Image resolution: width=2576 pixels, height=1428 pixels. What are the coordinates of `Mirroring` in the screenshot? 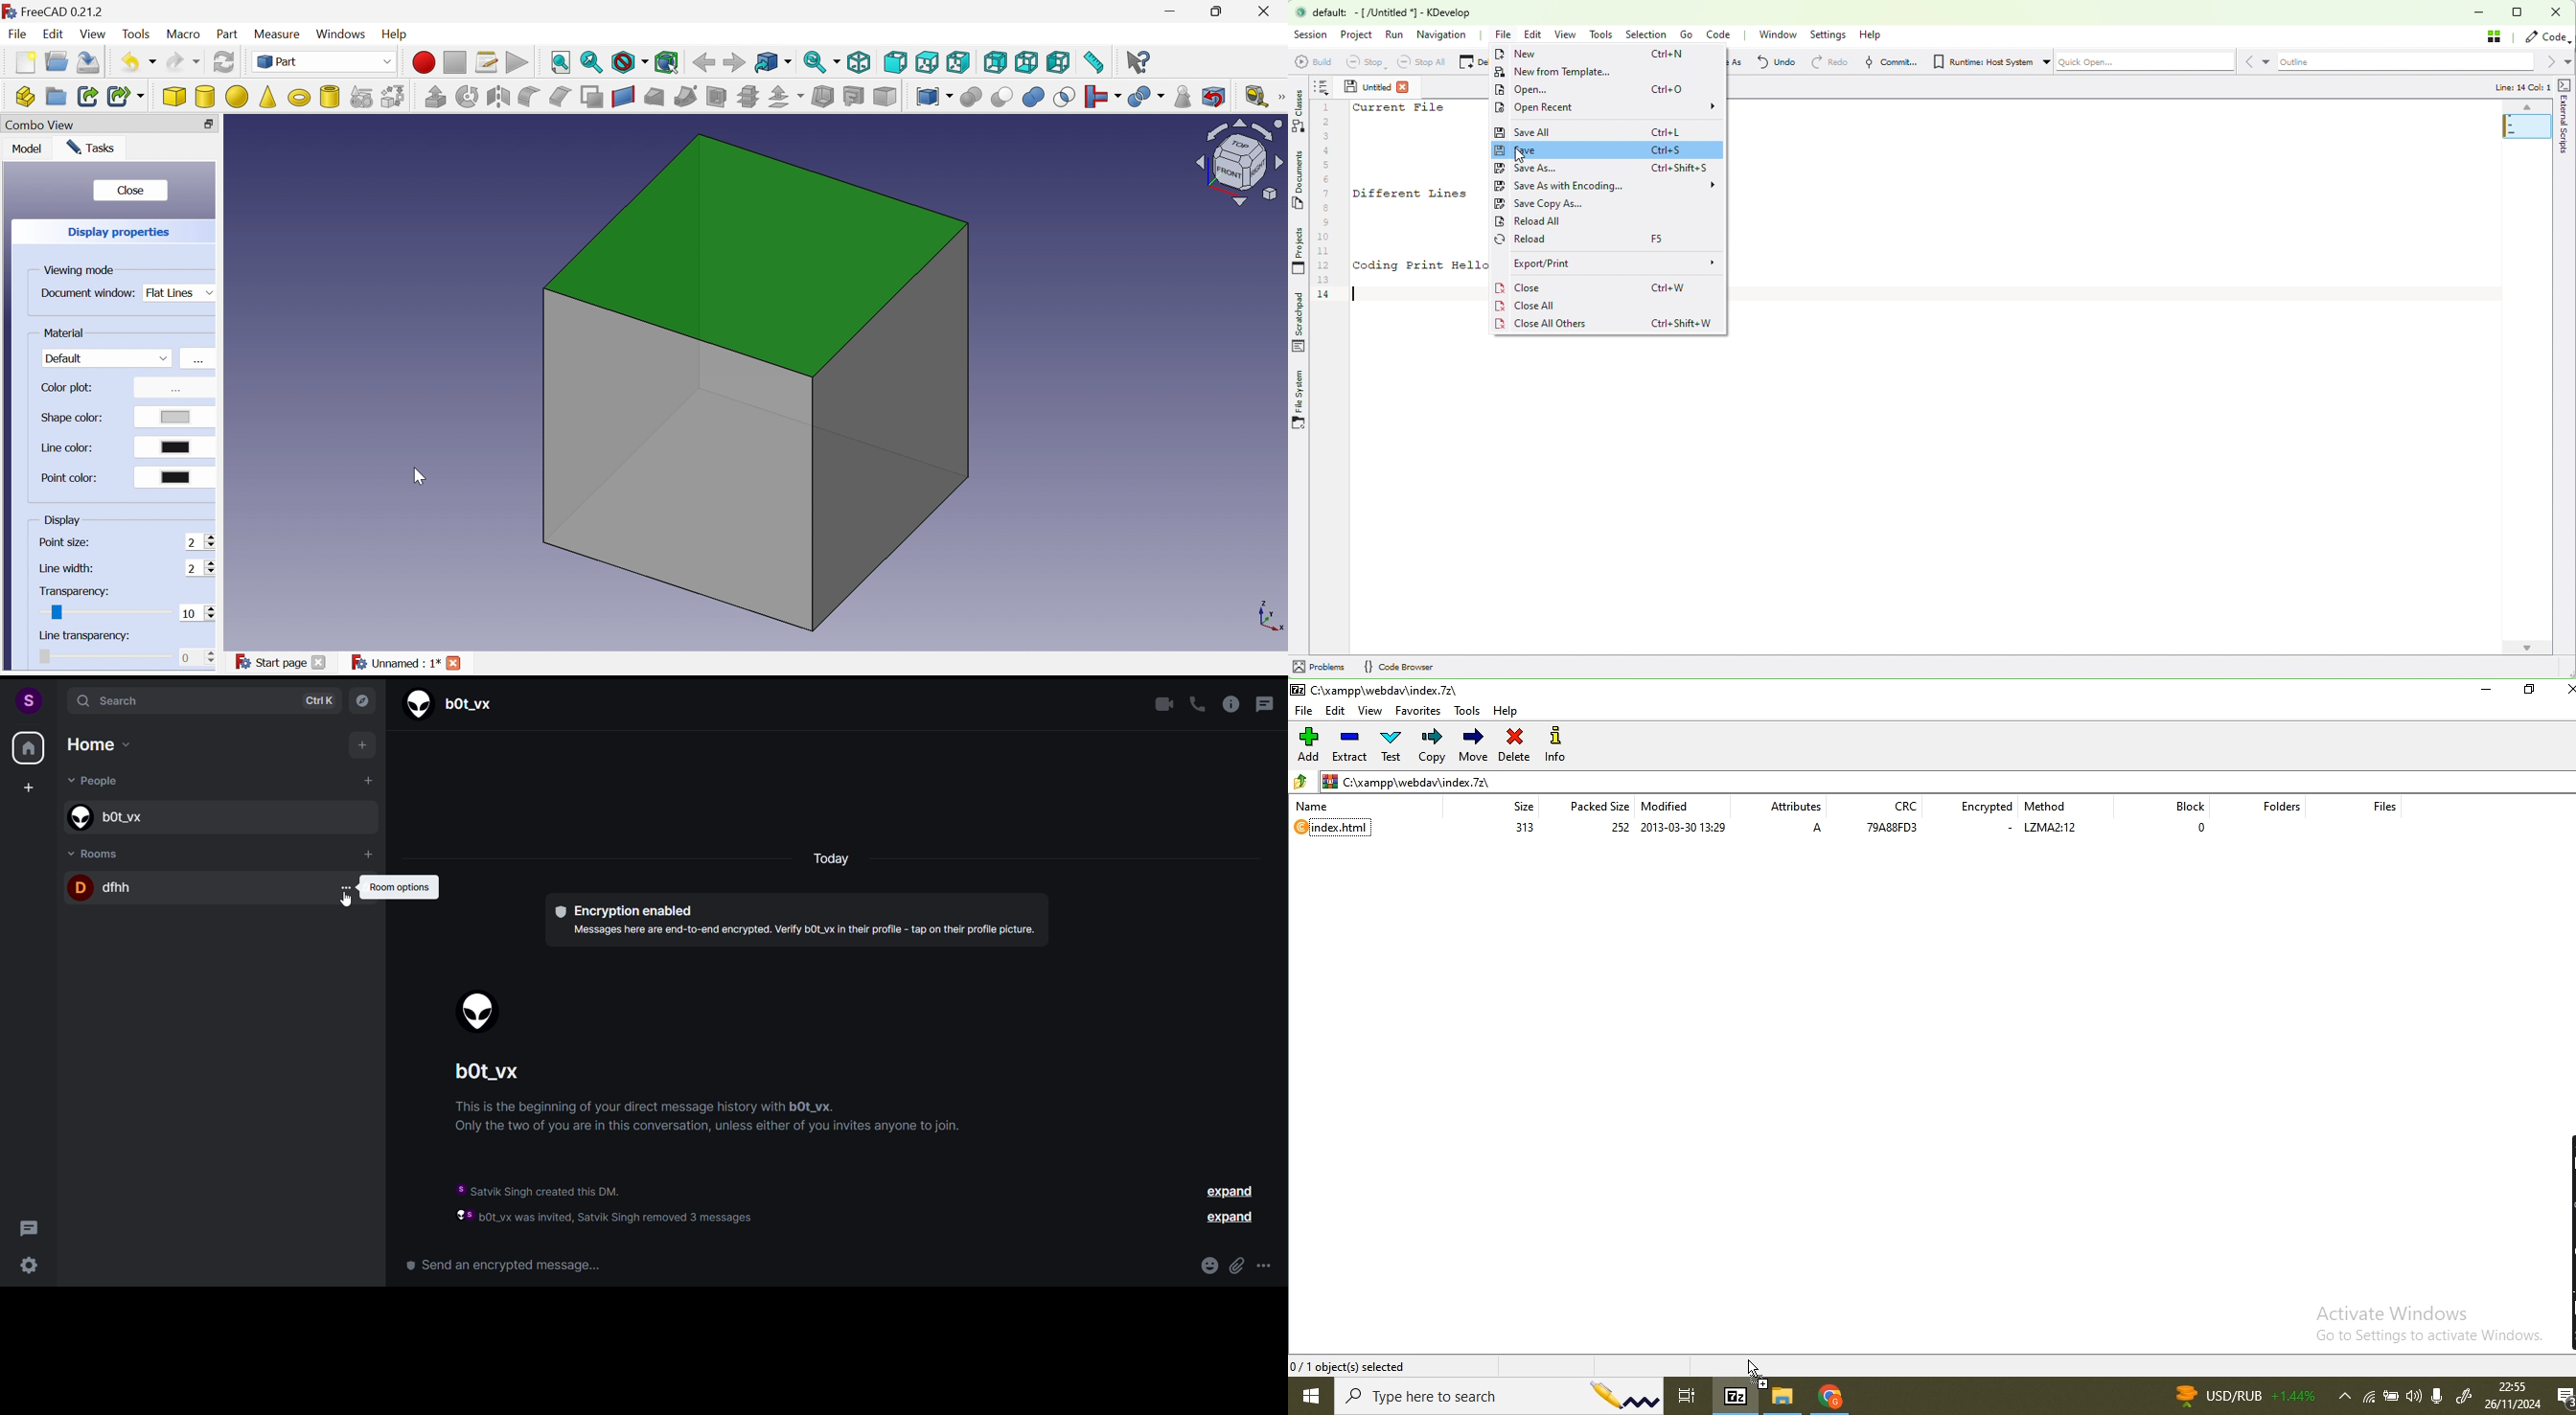 It's located at (498, 97).